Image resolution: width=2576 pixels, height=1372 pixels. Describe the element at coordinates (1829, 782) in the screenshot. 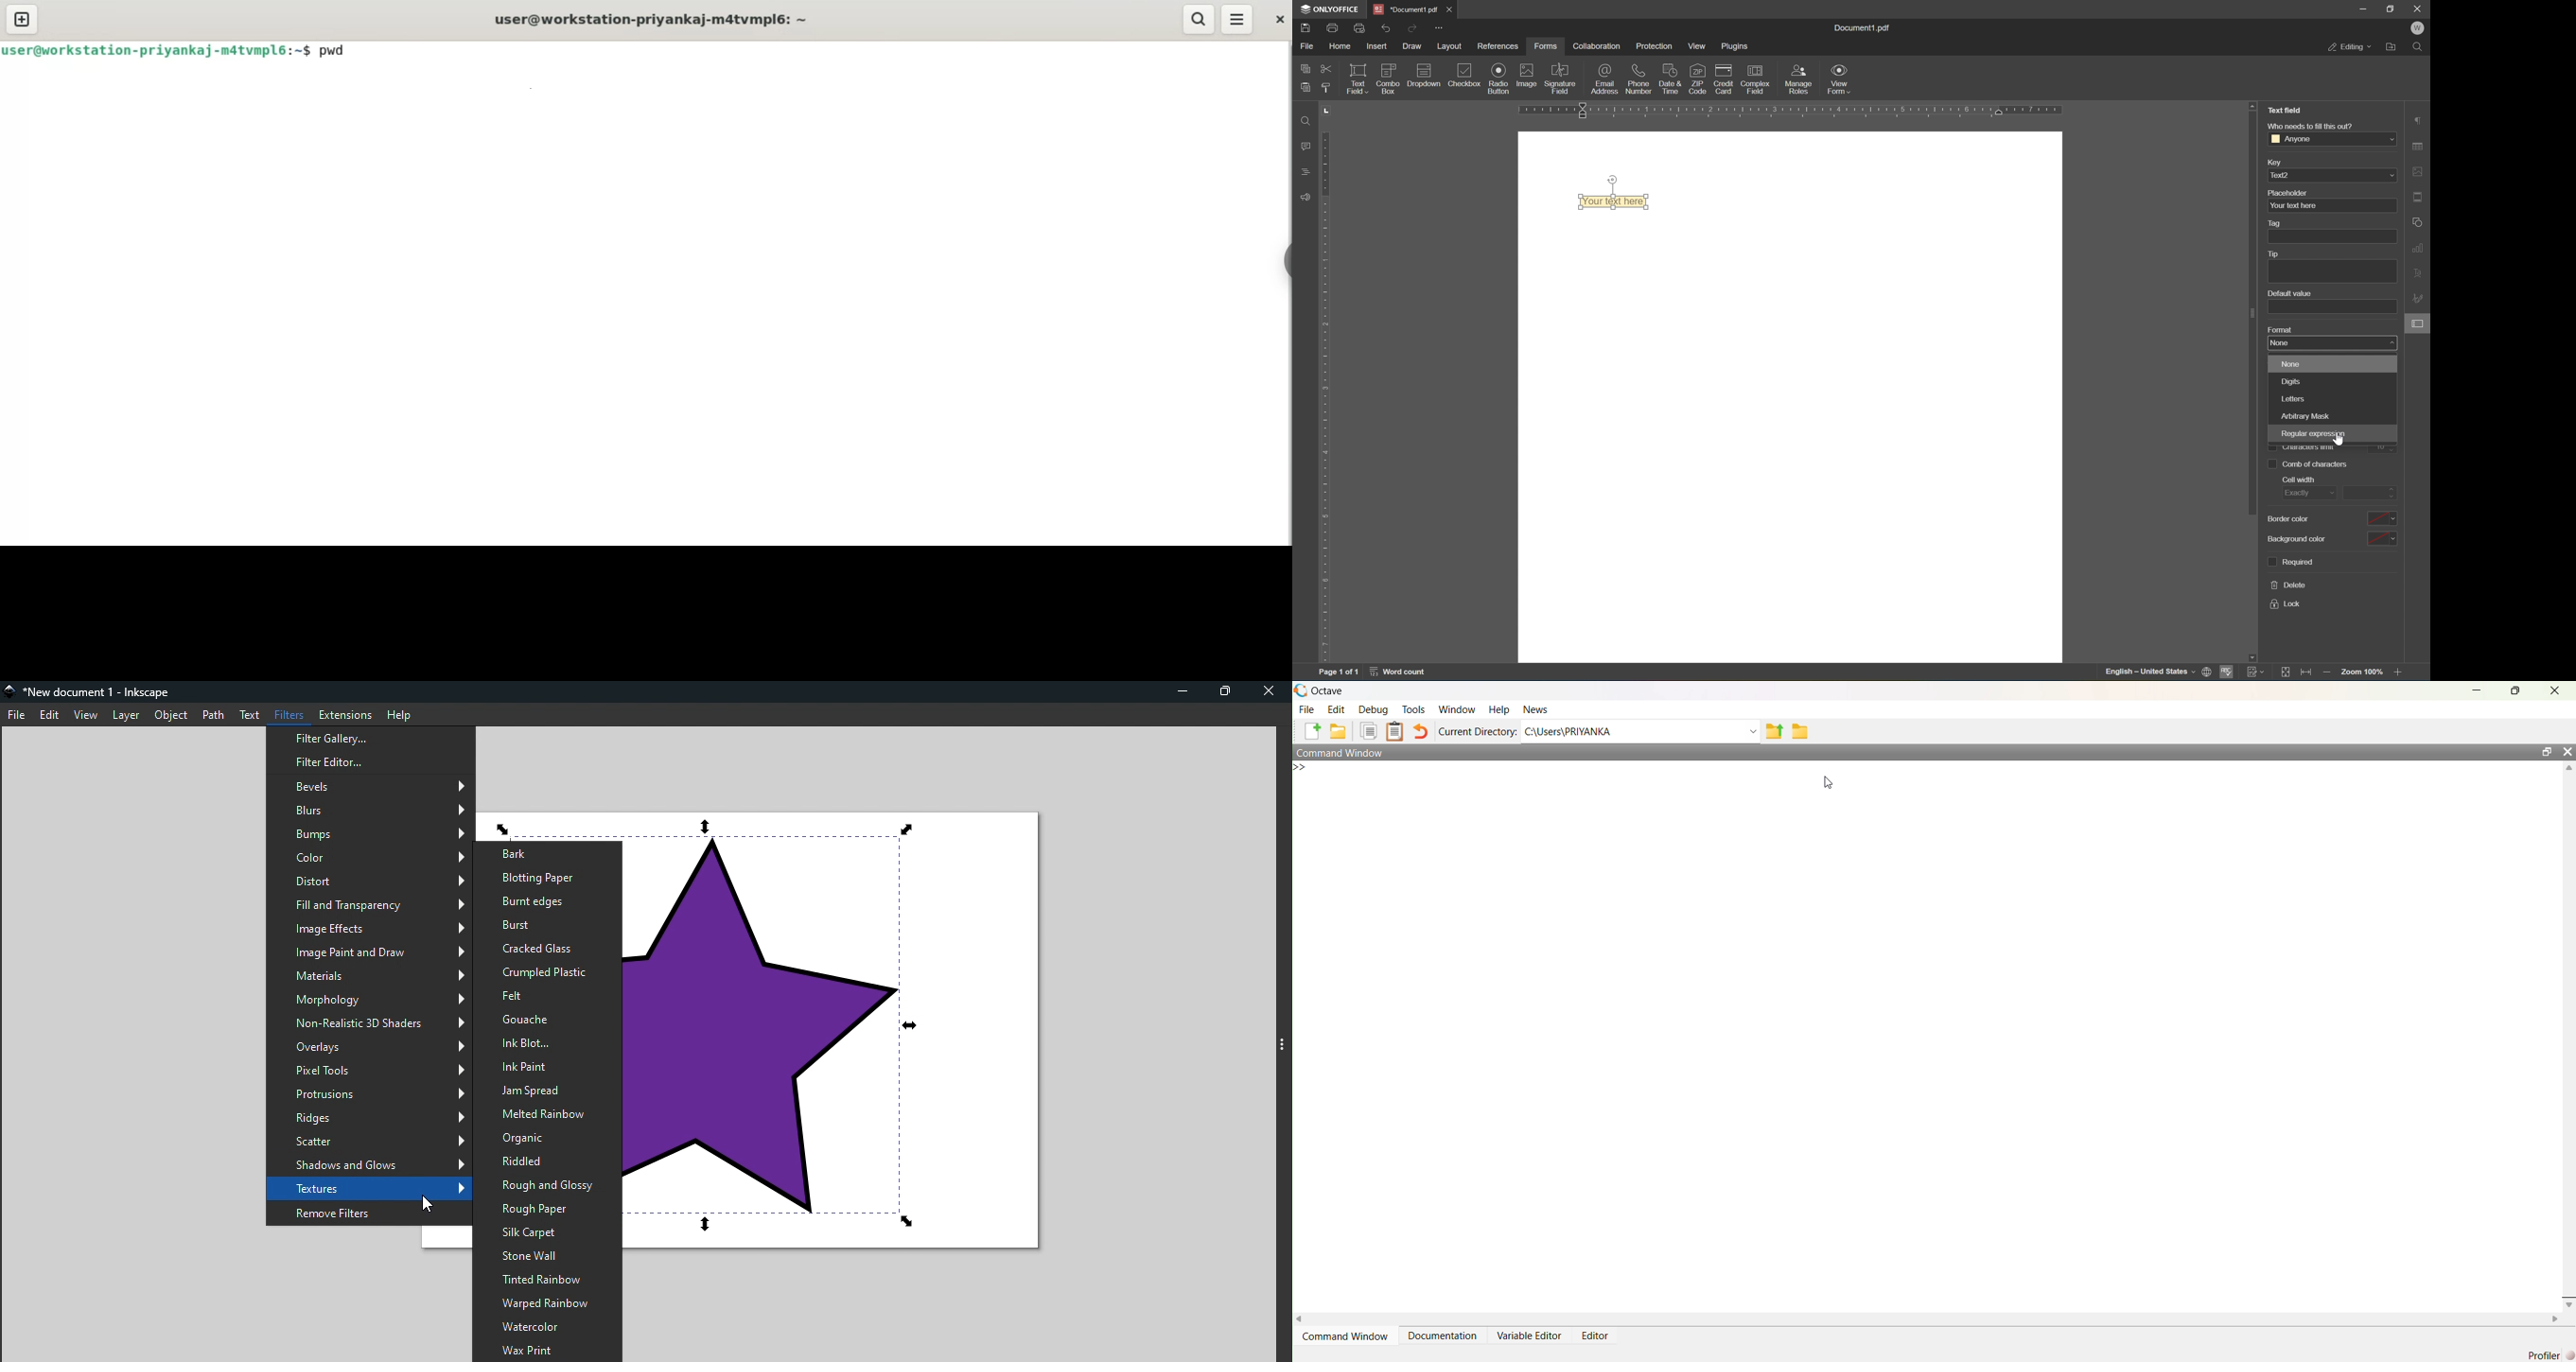

I see `Cursor` at that location.